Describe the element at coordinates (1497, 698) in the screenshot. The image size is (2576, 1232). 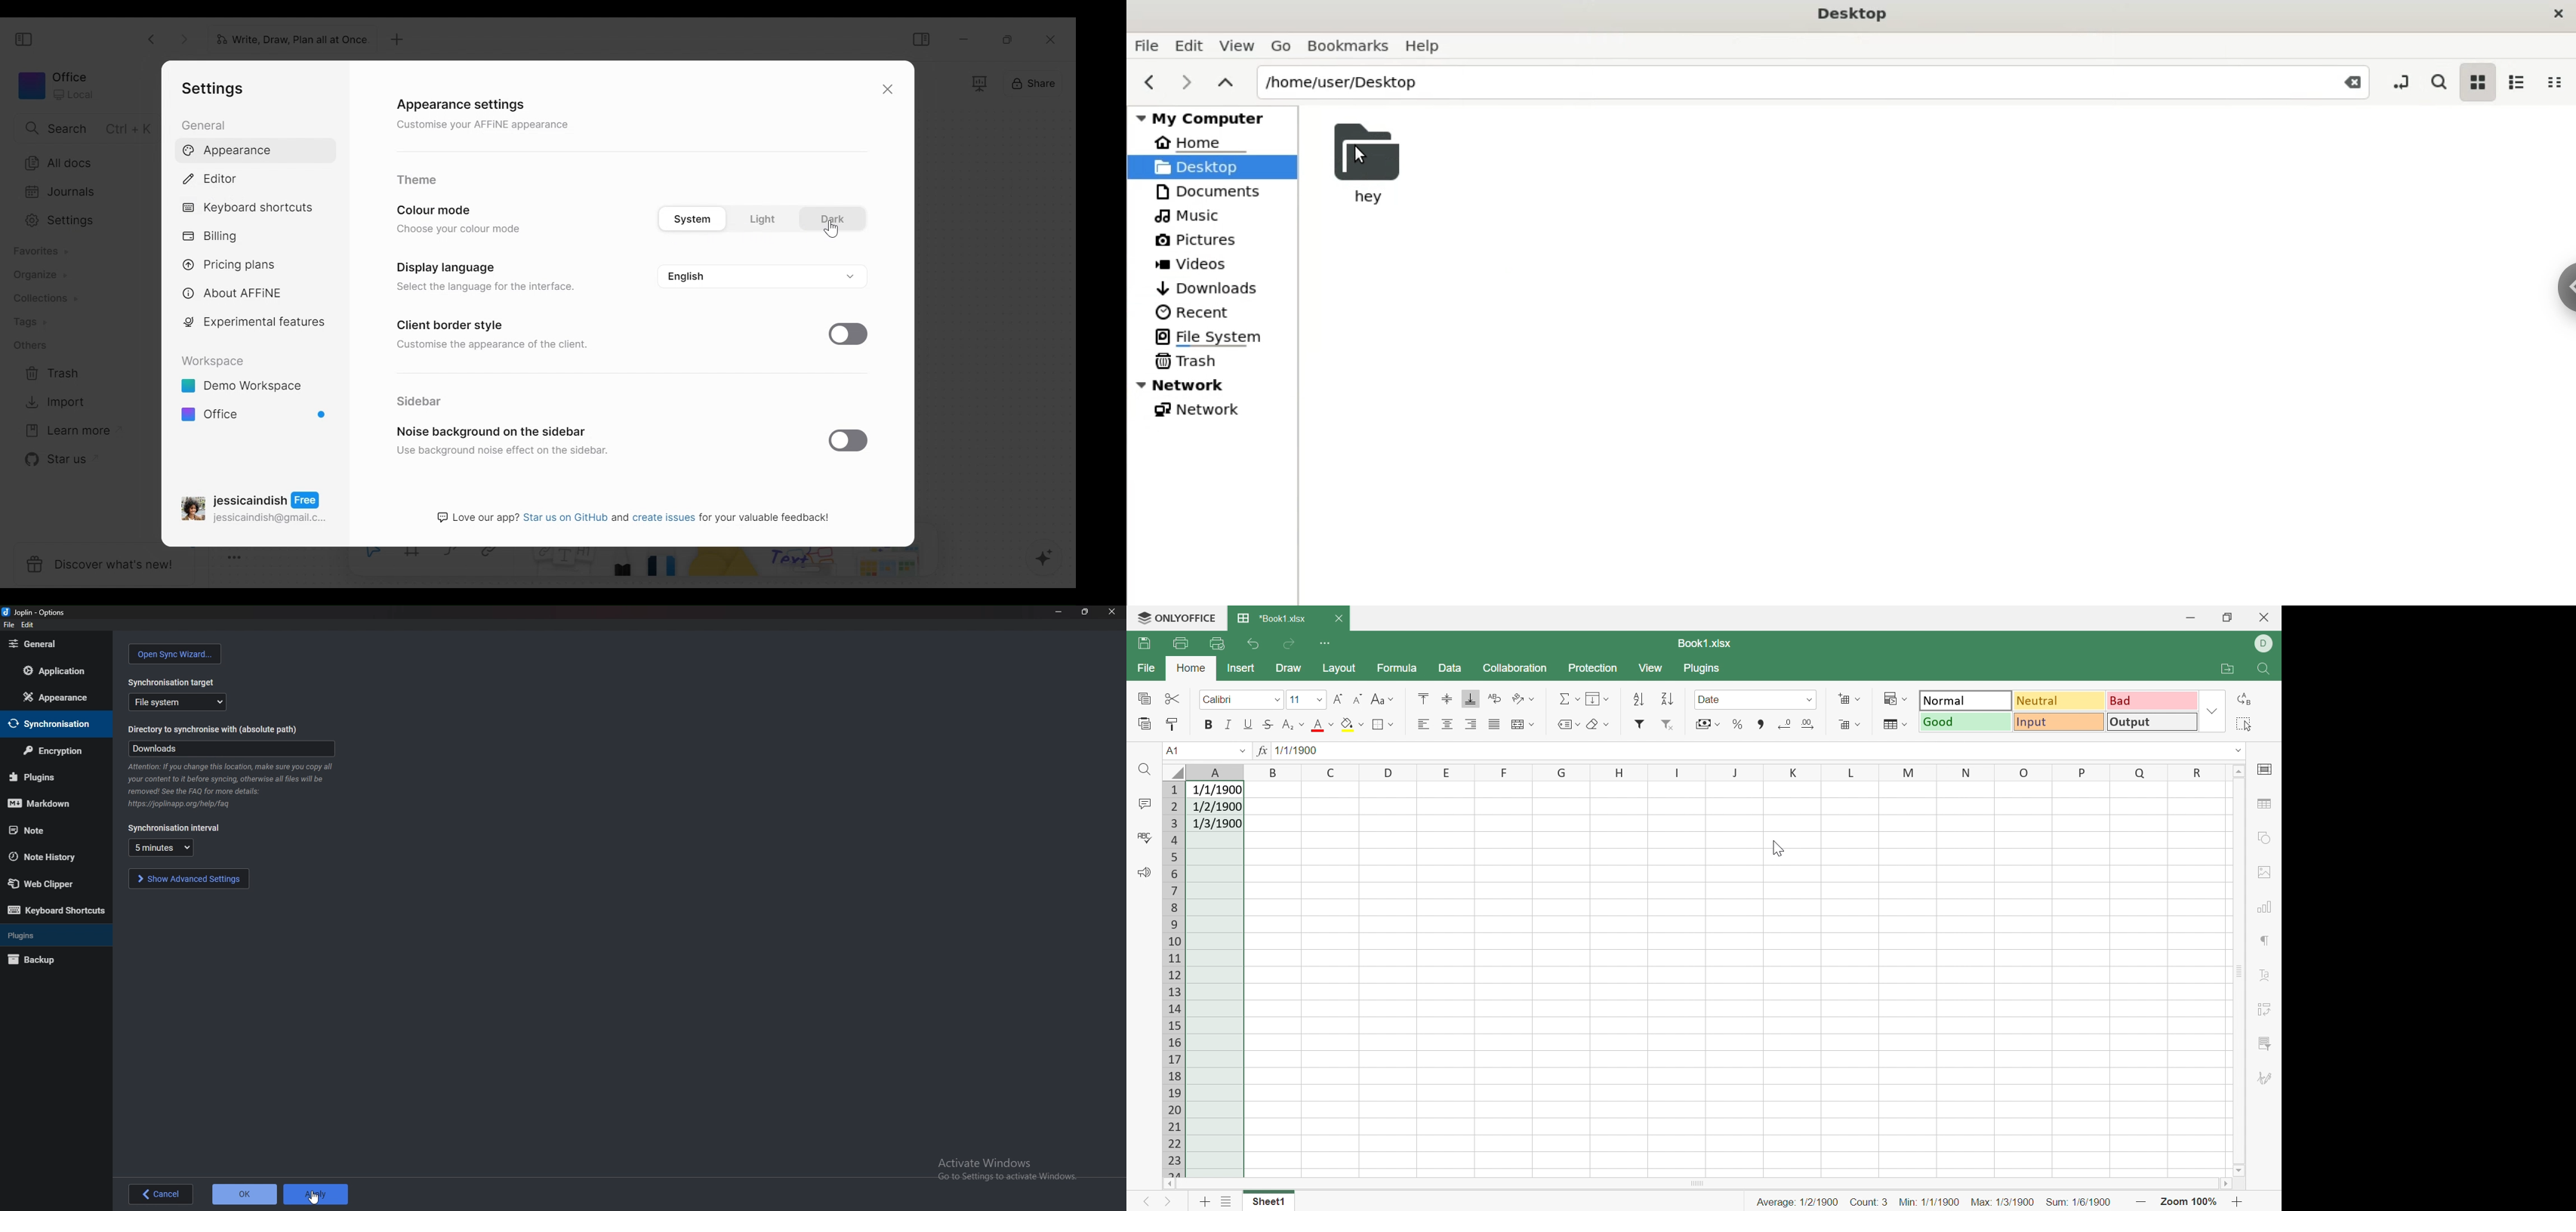
I see `Wrap text` at that location.